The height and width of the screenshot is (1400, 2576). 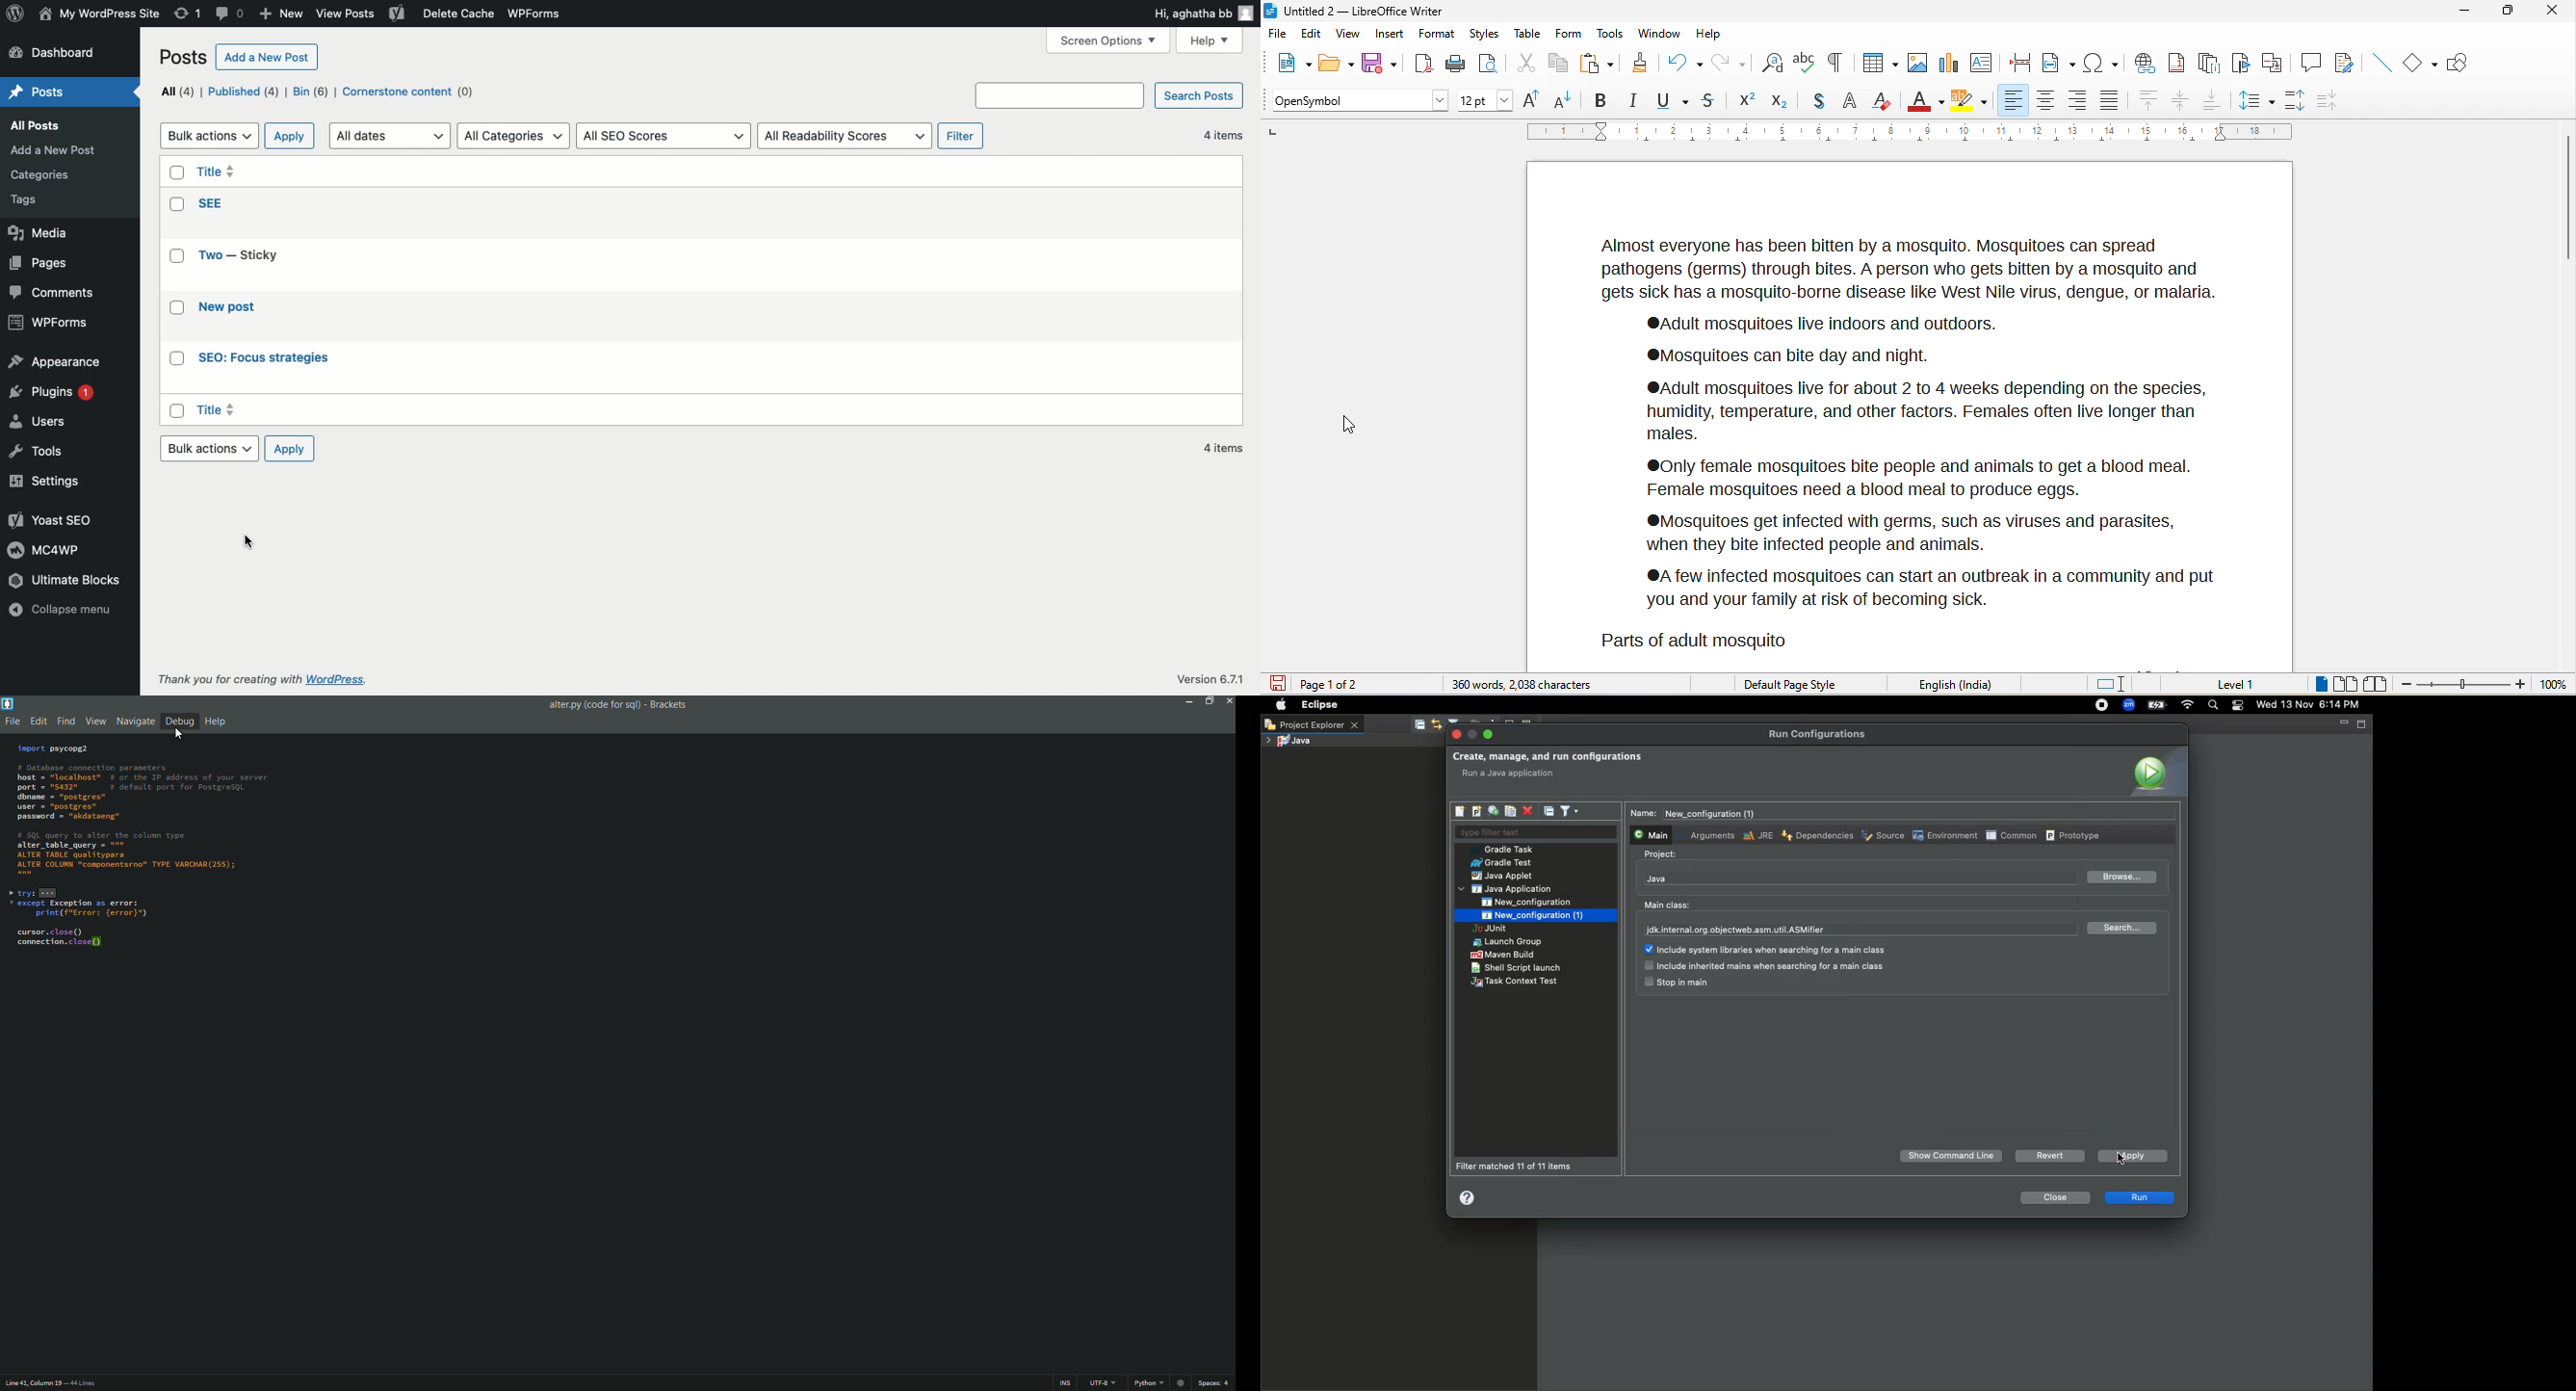 What do you see at coordinates (42, 549) in the screenshot?
I see `MC4WP` at bounding box center [42, 549].